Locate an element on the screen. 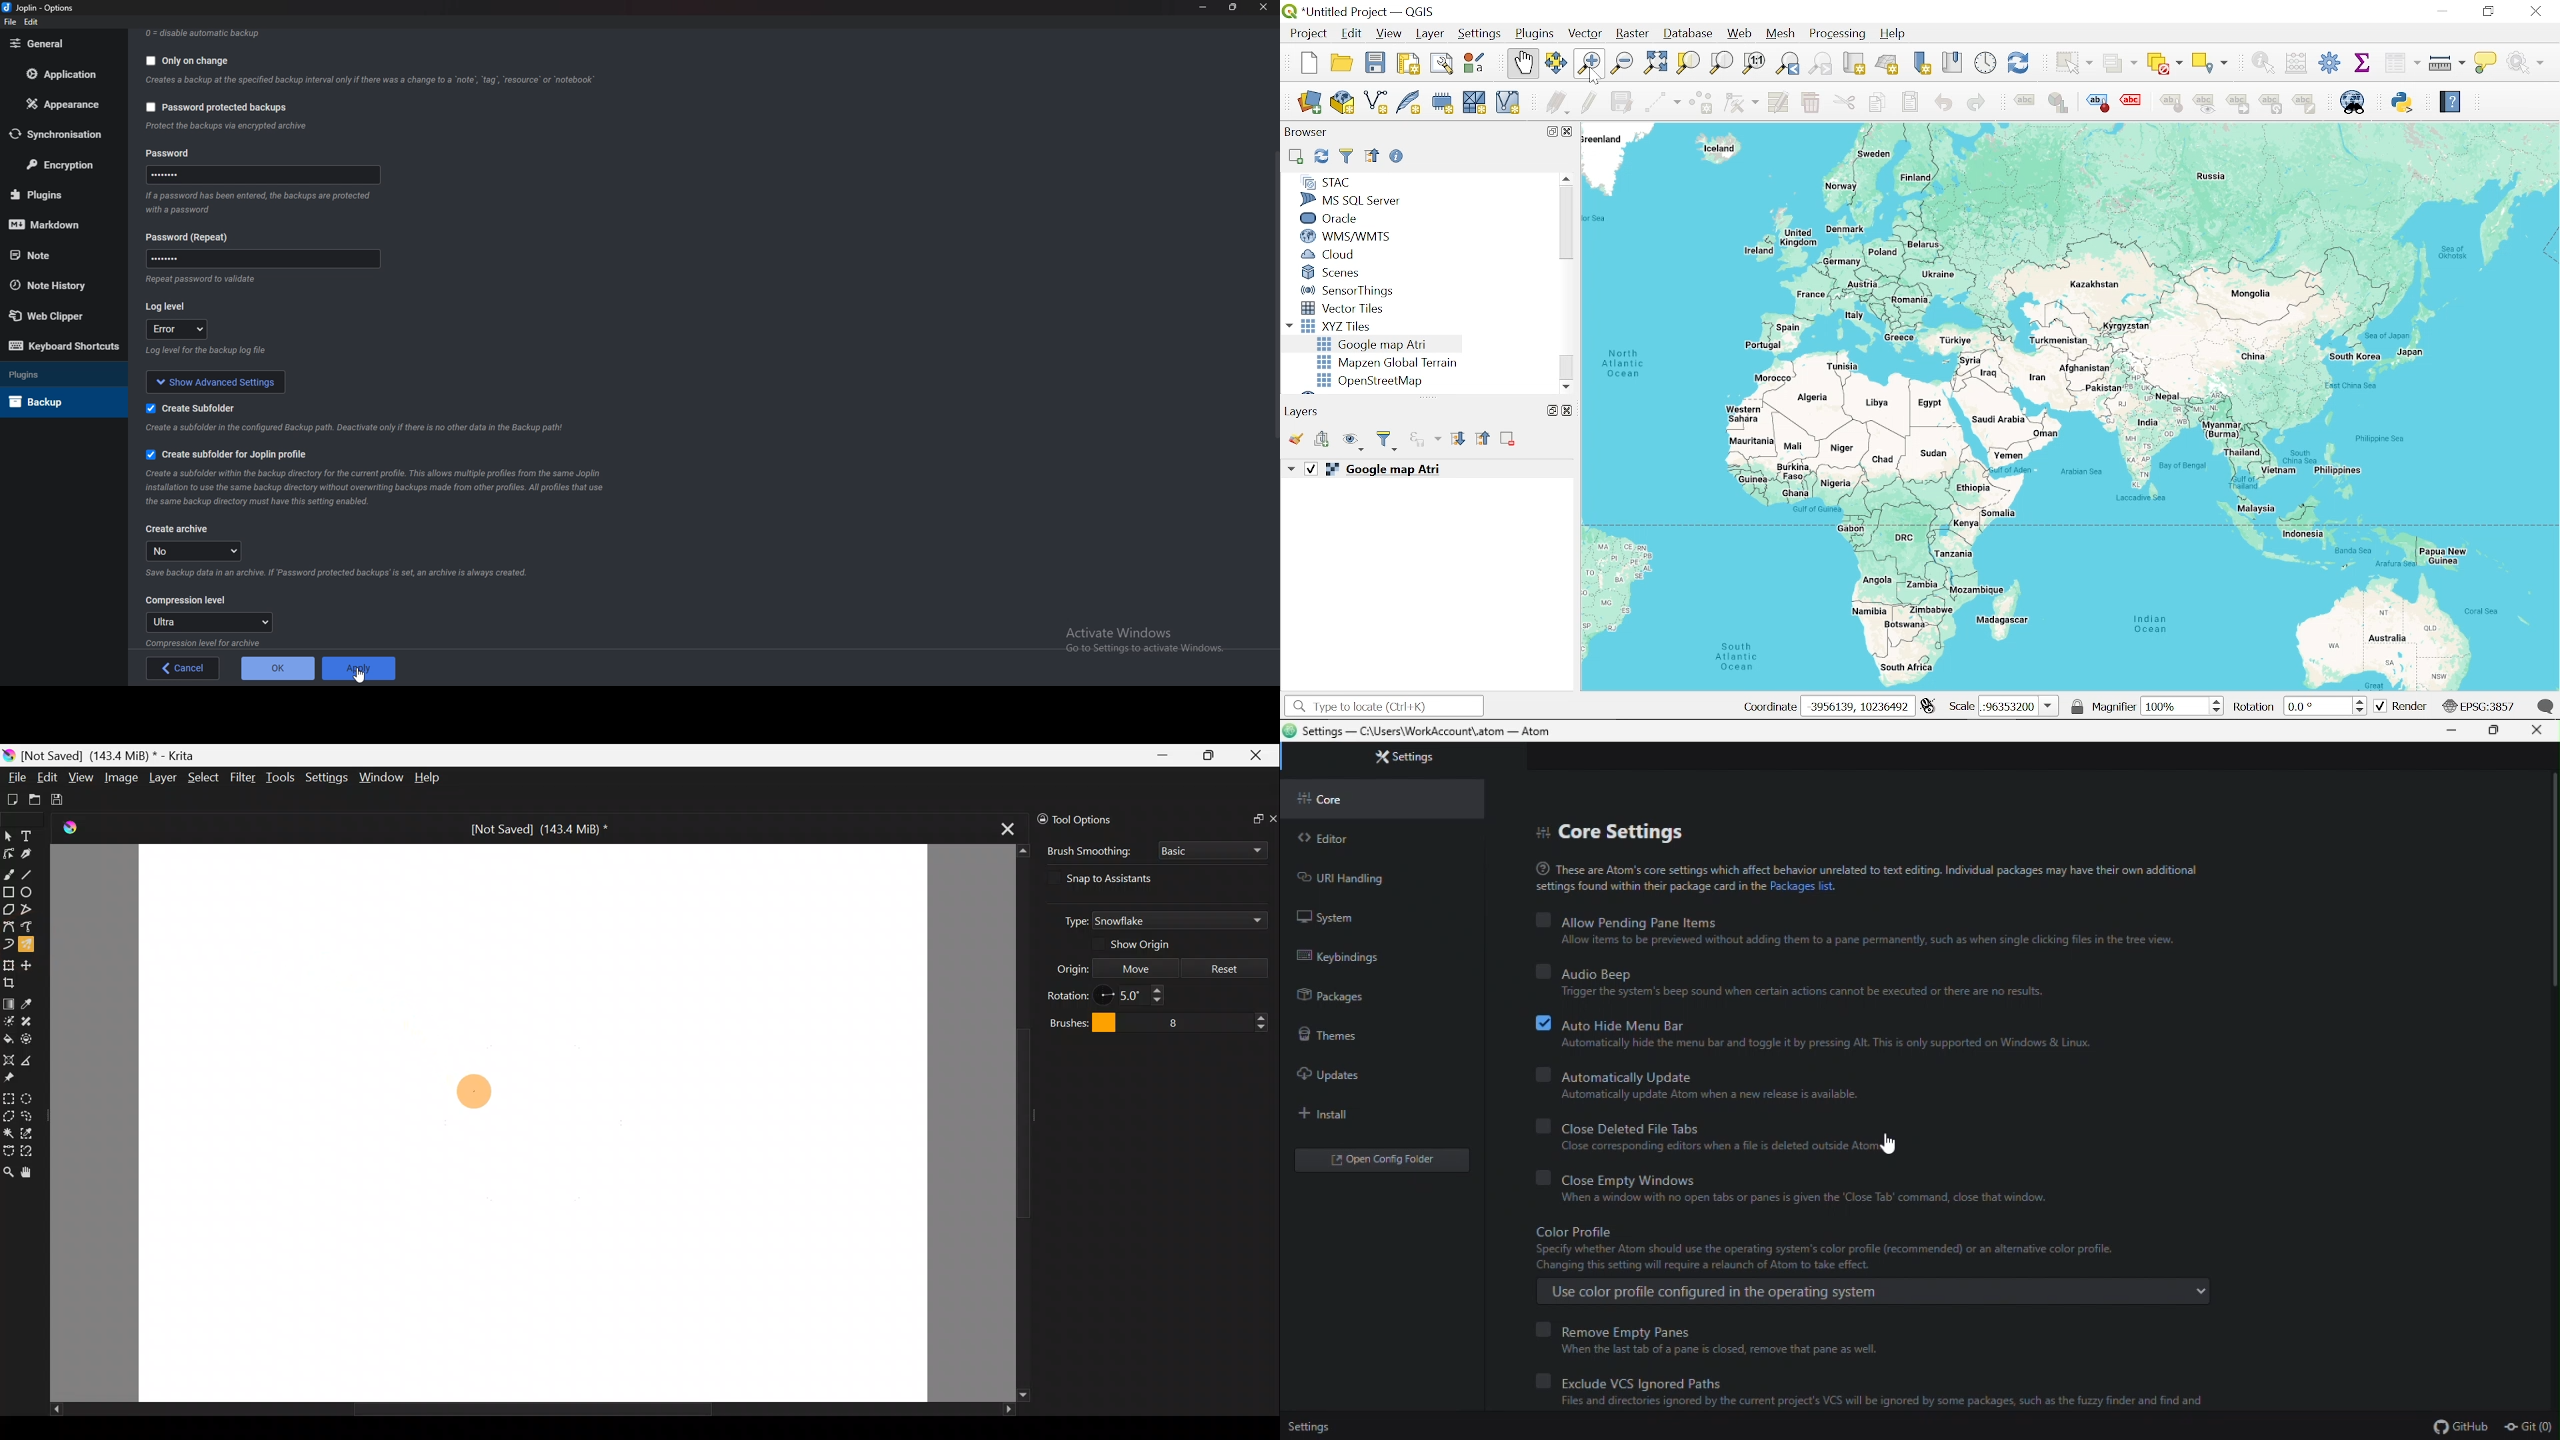 The image size is (2576, 1456). Edit shapes tool is located at coordinates (8, 853).